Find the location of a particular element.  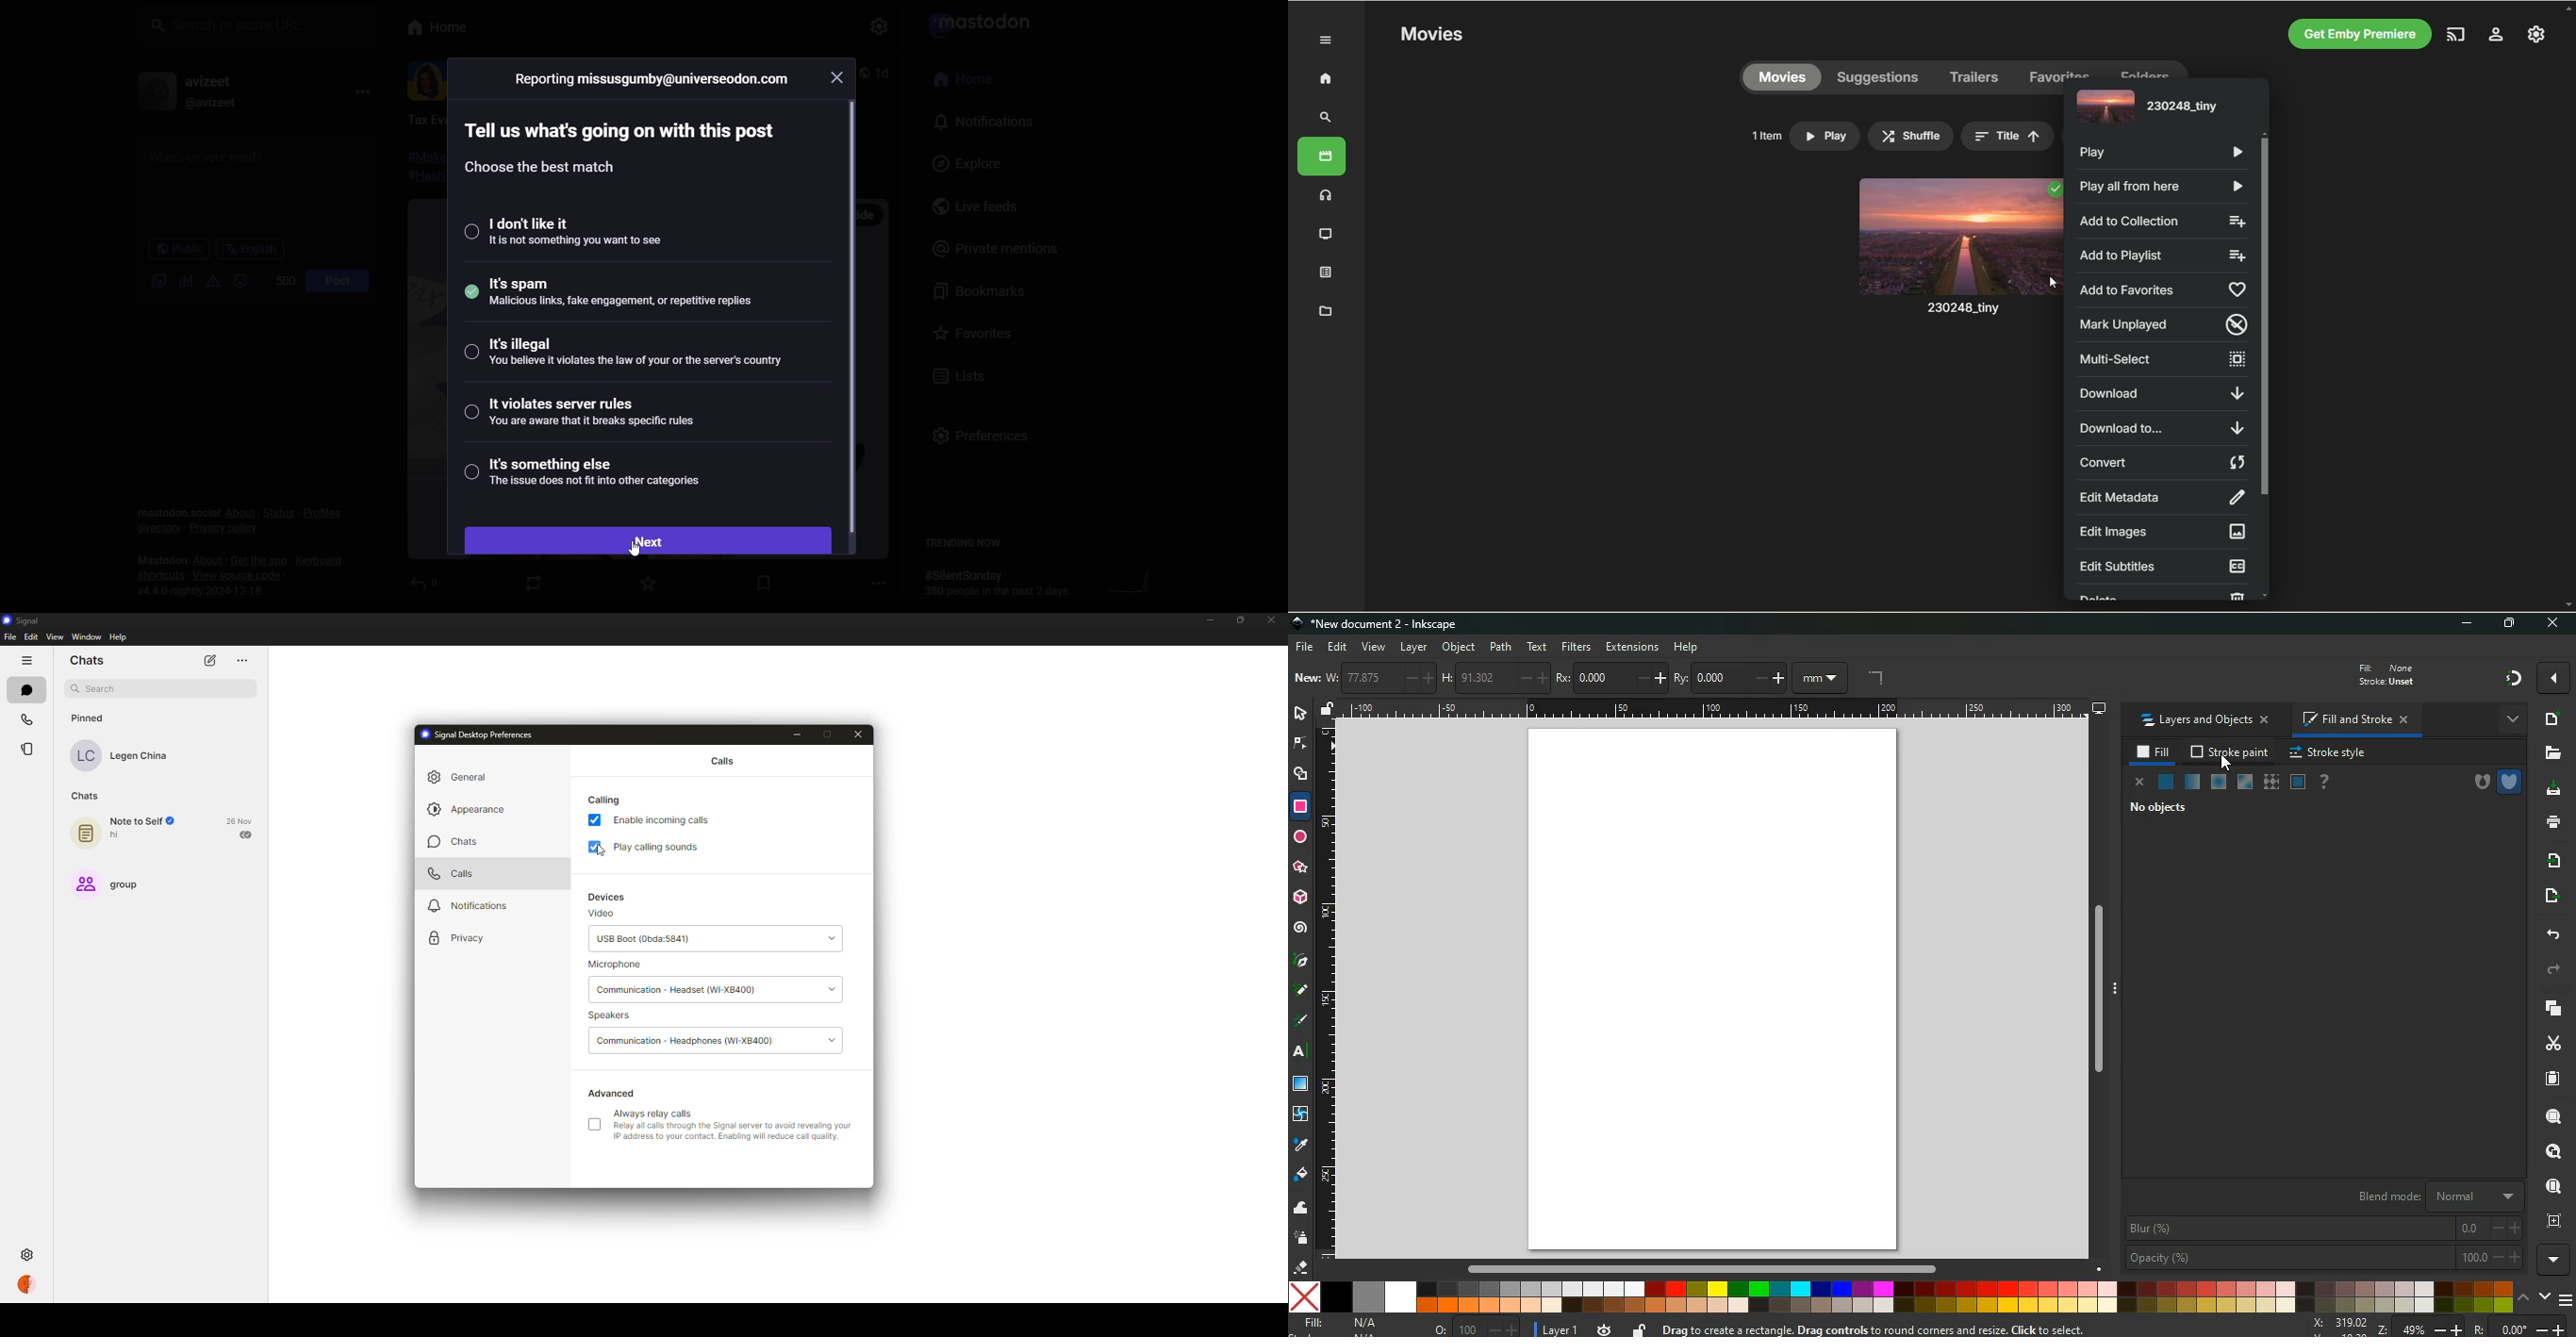

drop is located at coordinates (1300, 1147).